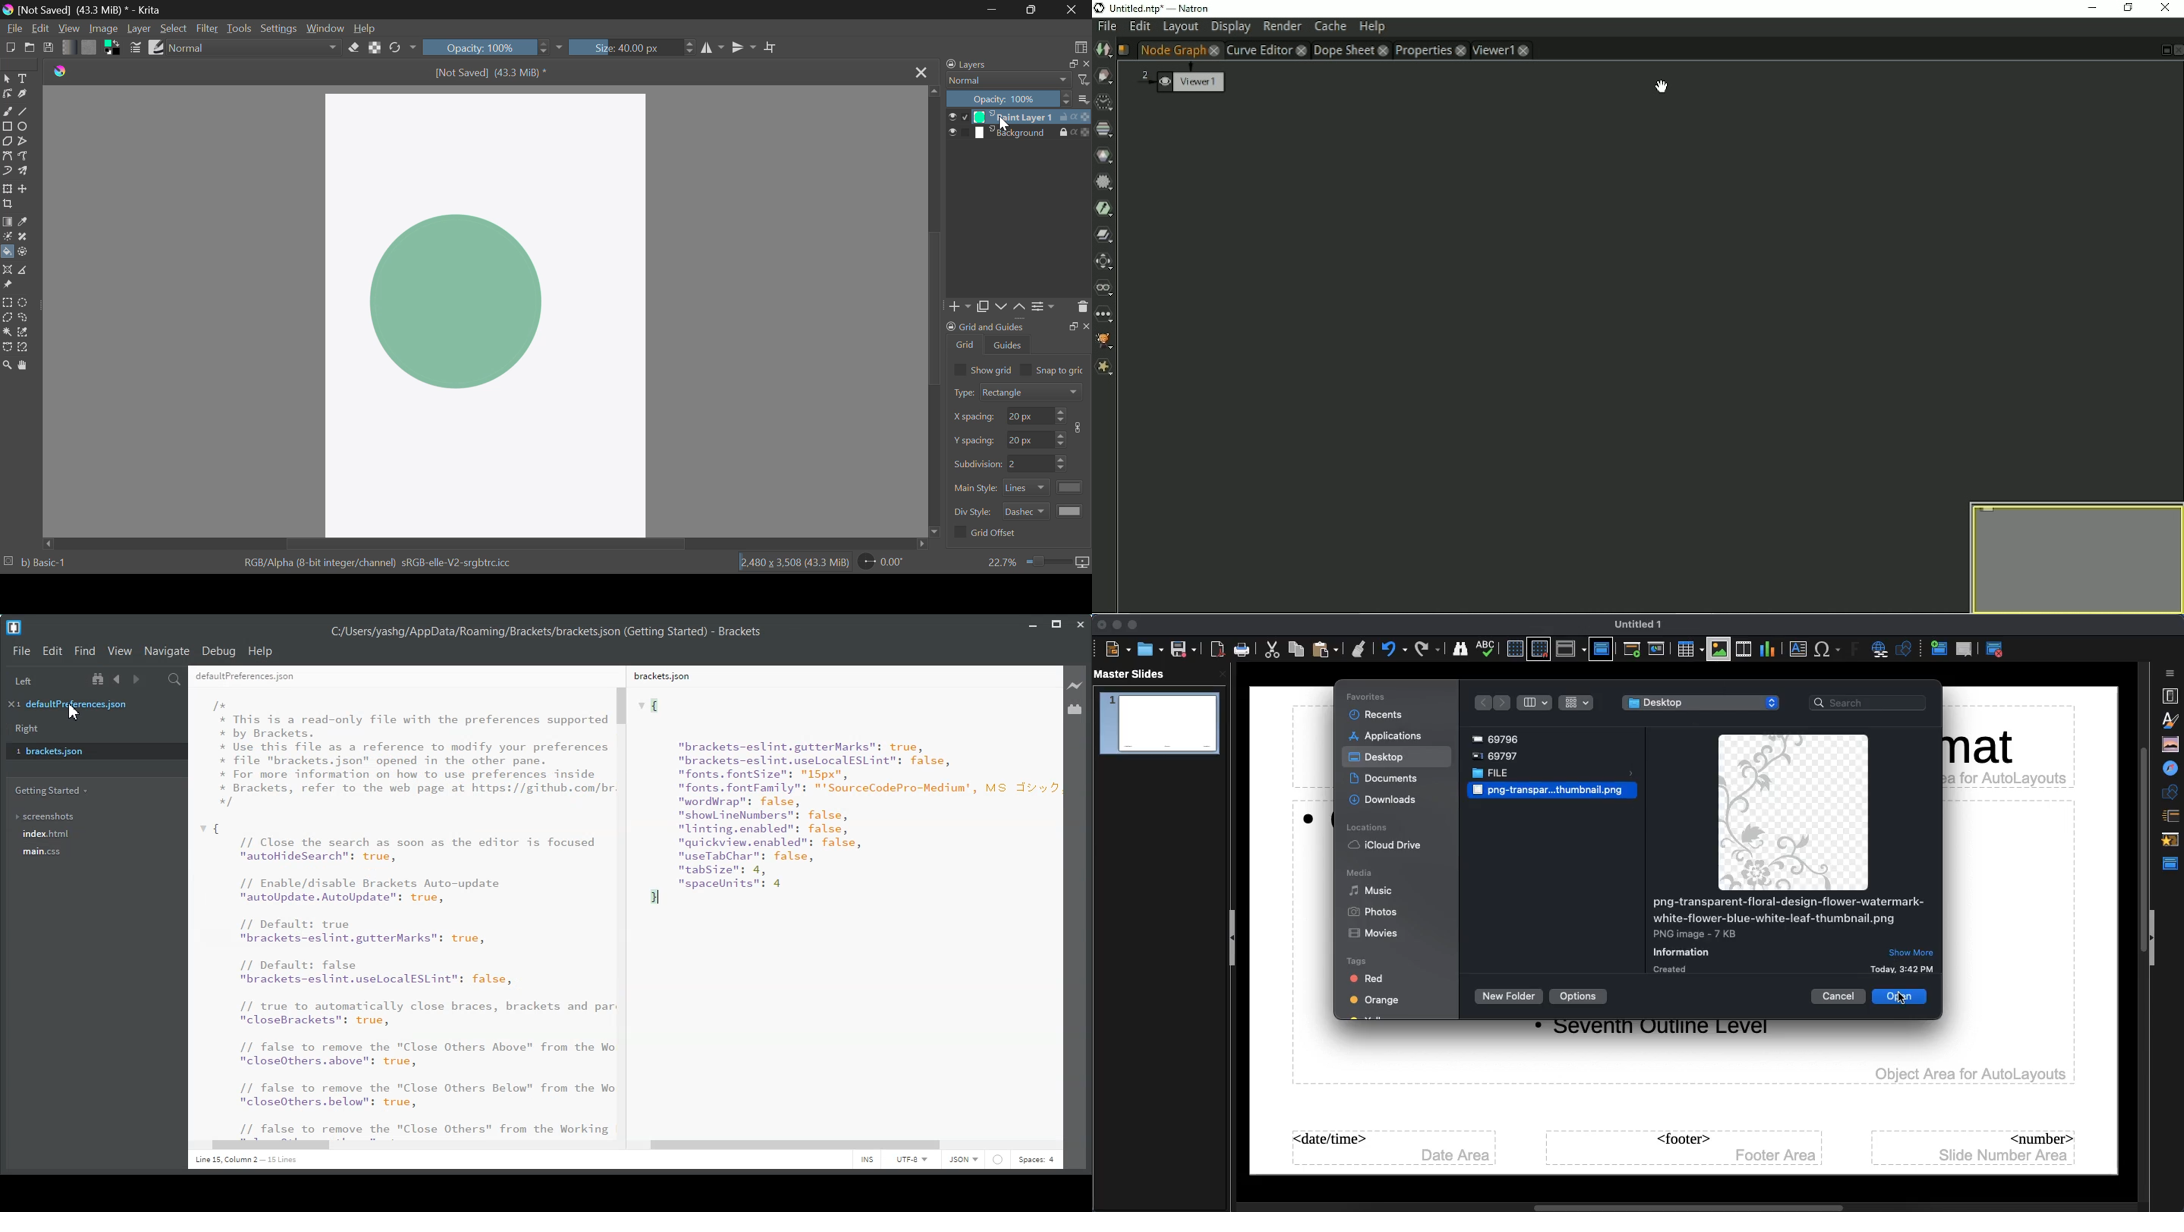 This screenshot has width=2184, height=1232. Describe the element at coordinates (1742, 650) in the screenshot. I see `Video audio` at that location.